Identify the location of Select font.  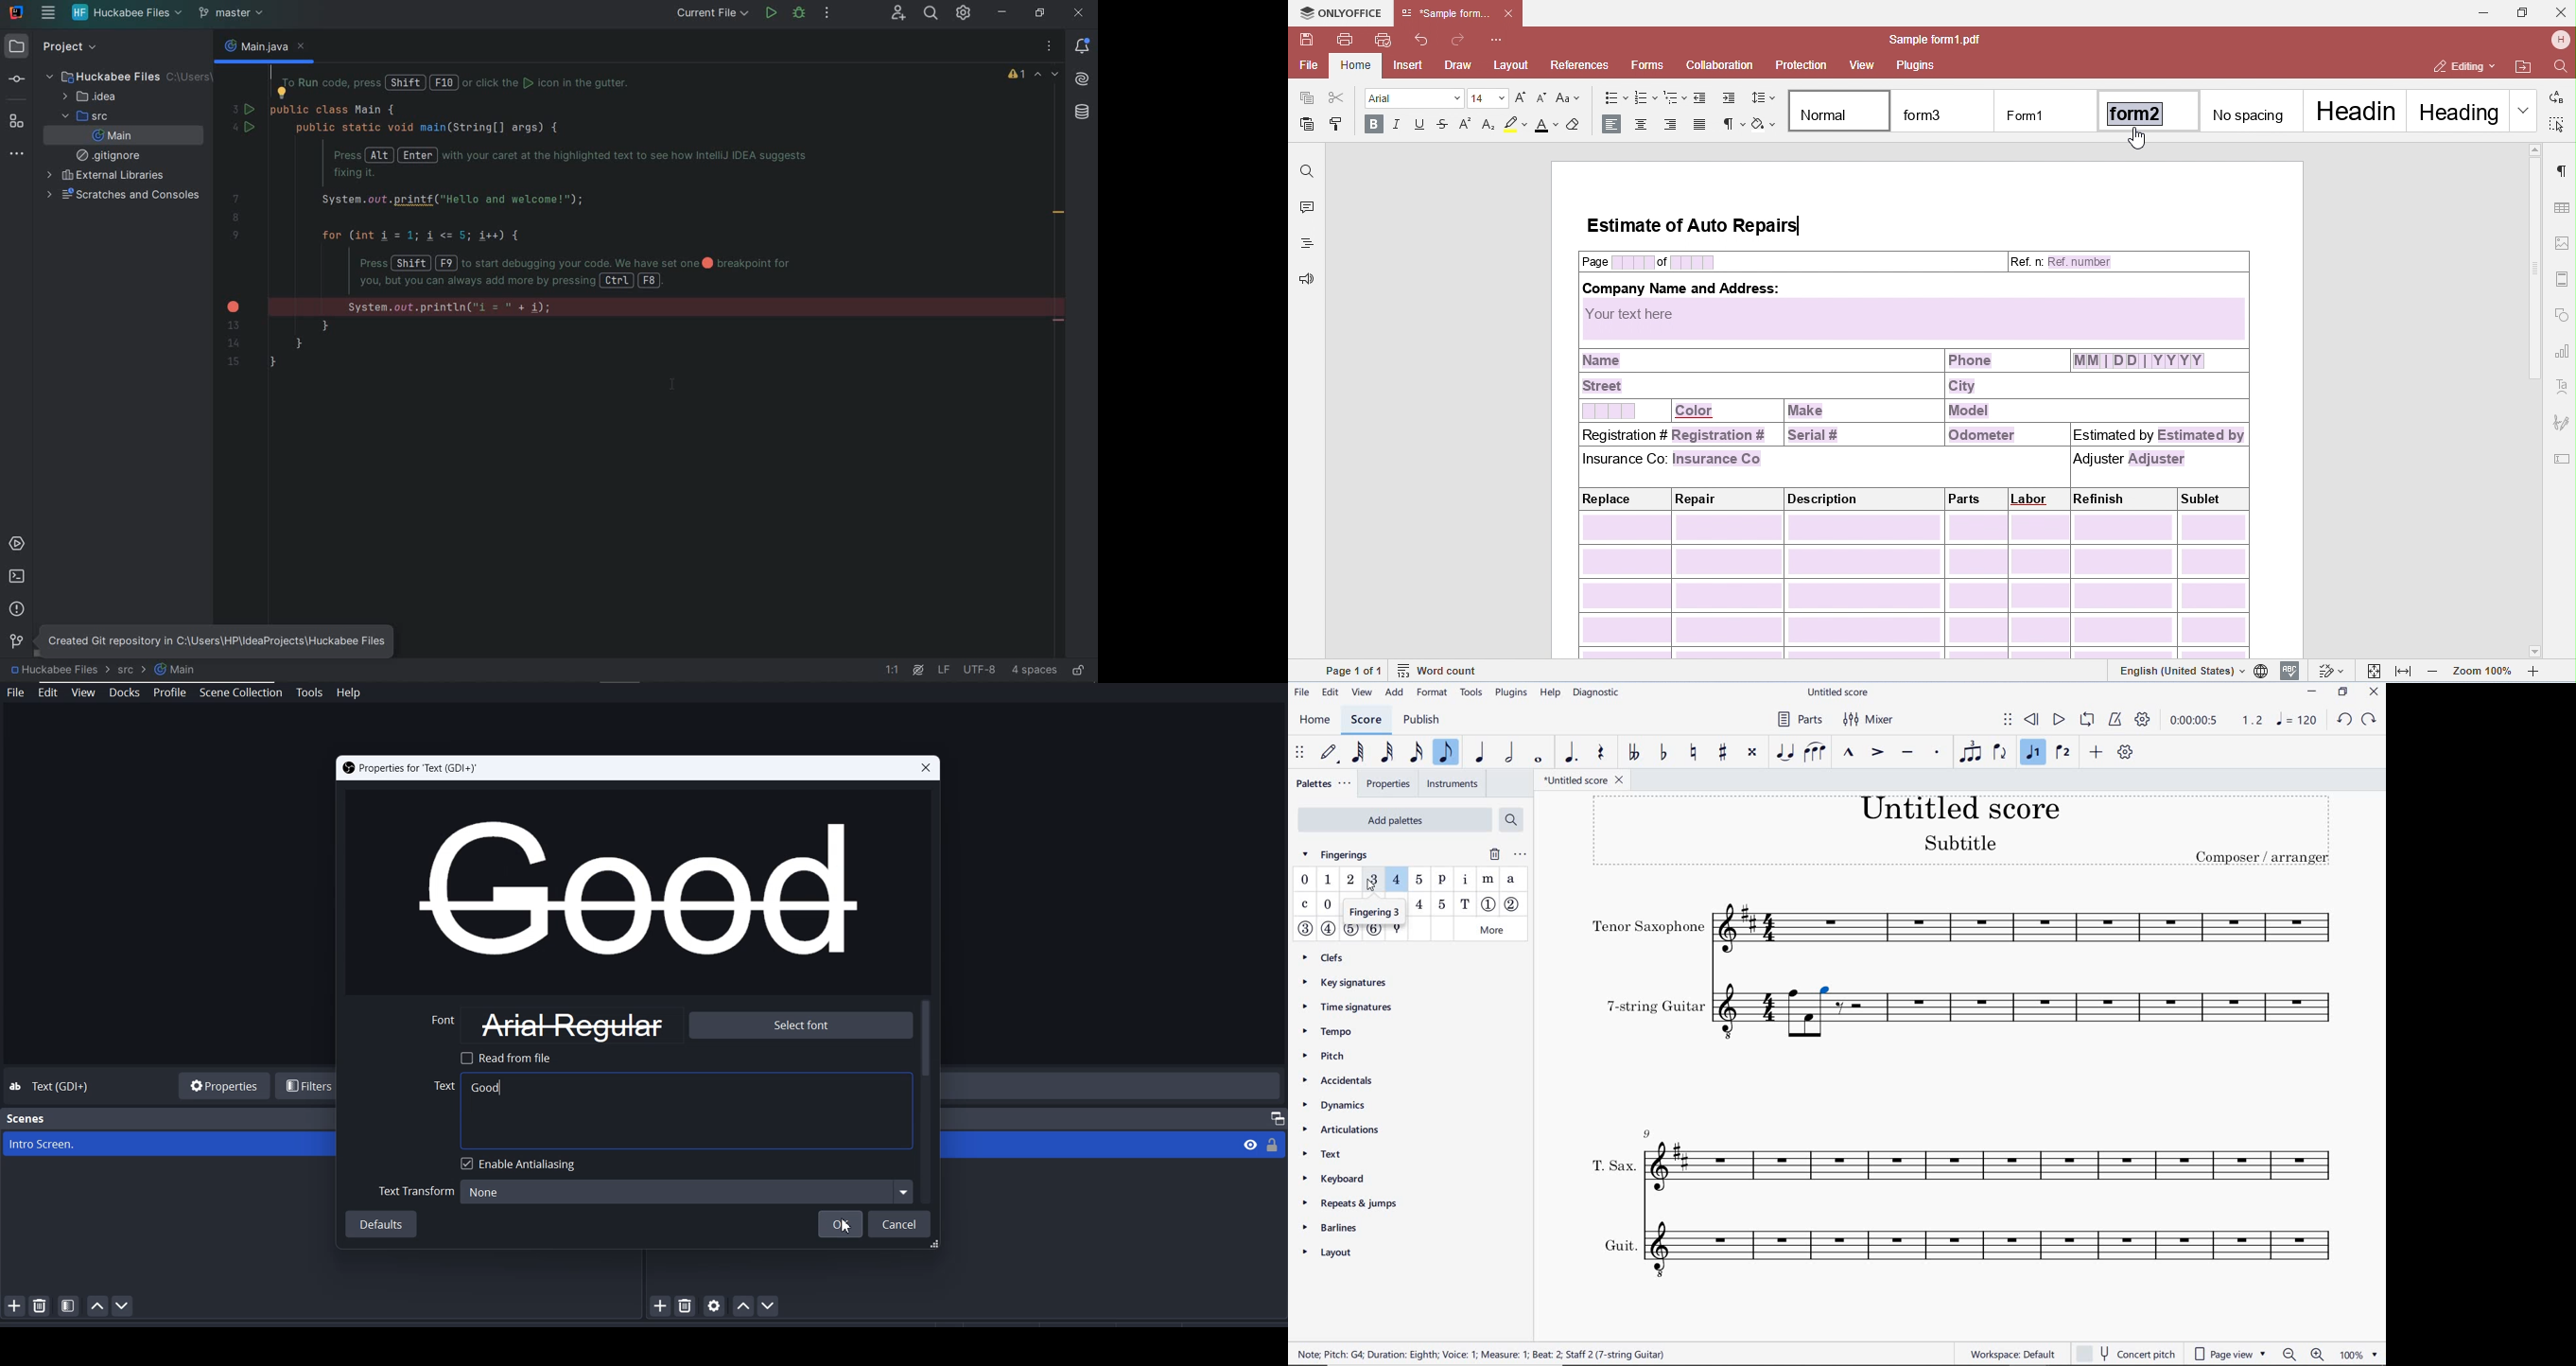
(799, 1026).